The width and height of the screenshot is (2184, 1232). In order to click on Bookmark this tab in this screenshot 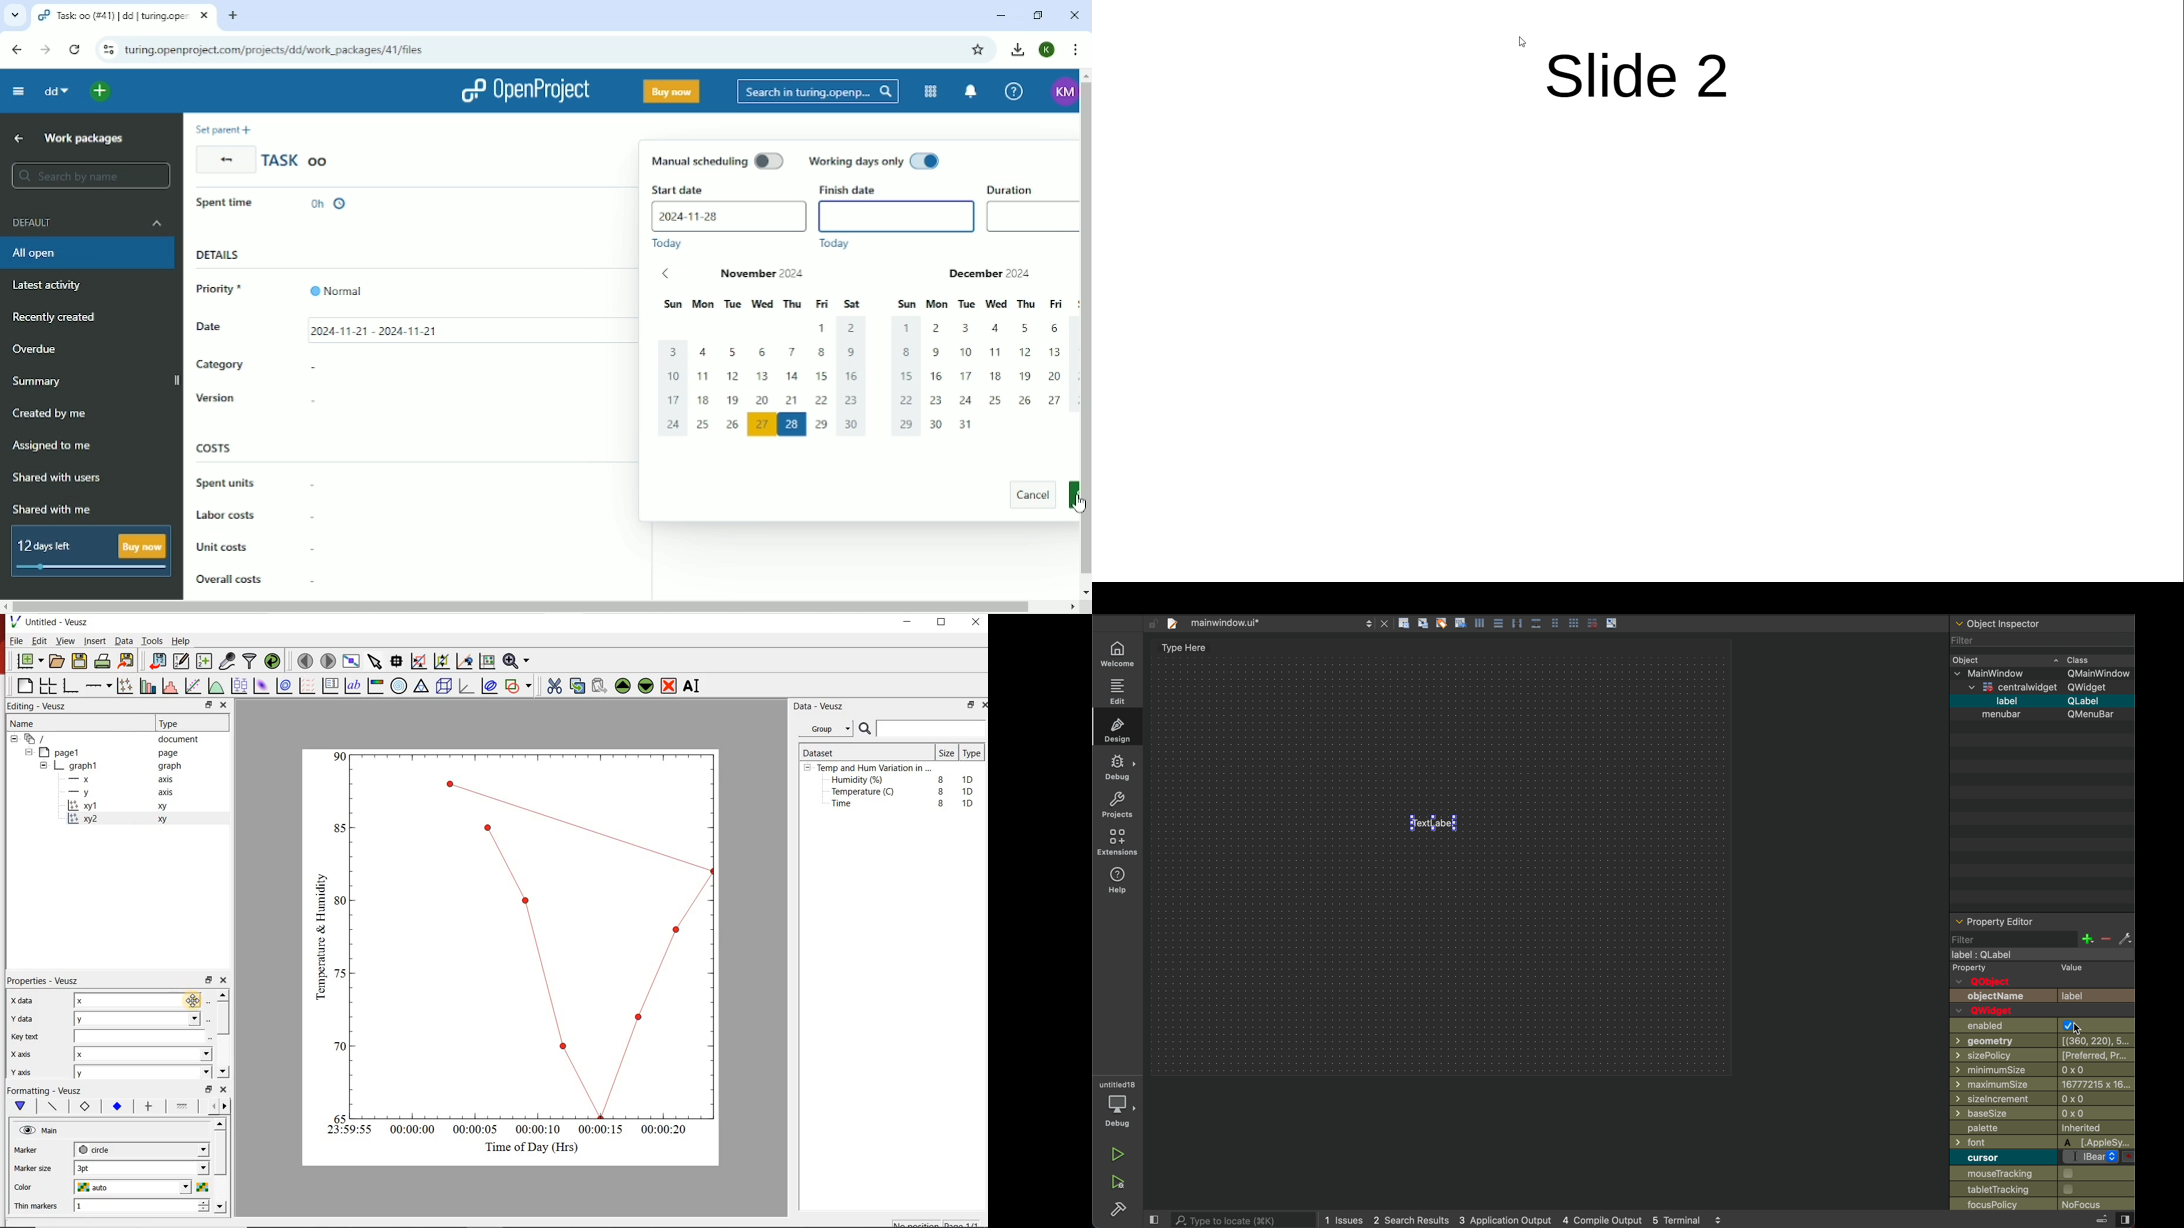, I will do `click(981, 50)`.